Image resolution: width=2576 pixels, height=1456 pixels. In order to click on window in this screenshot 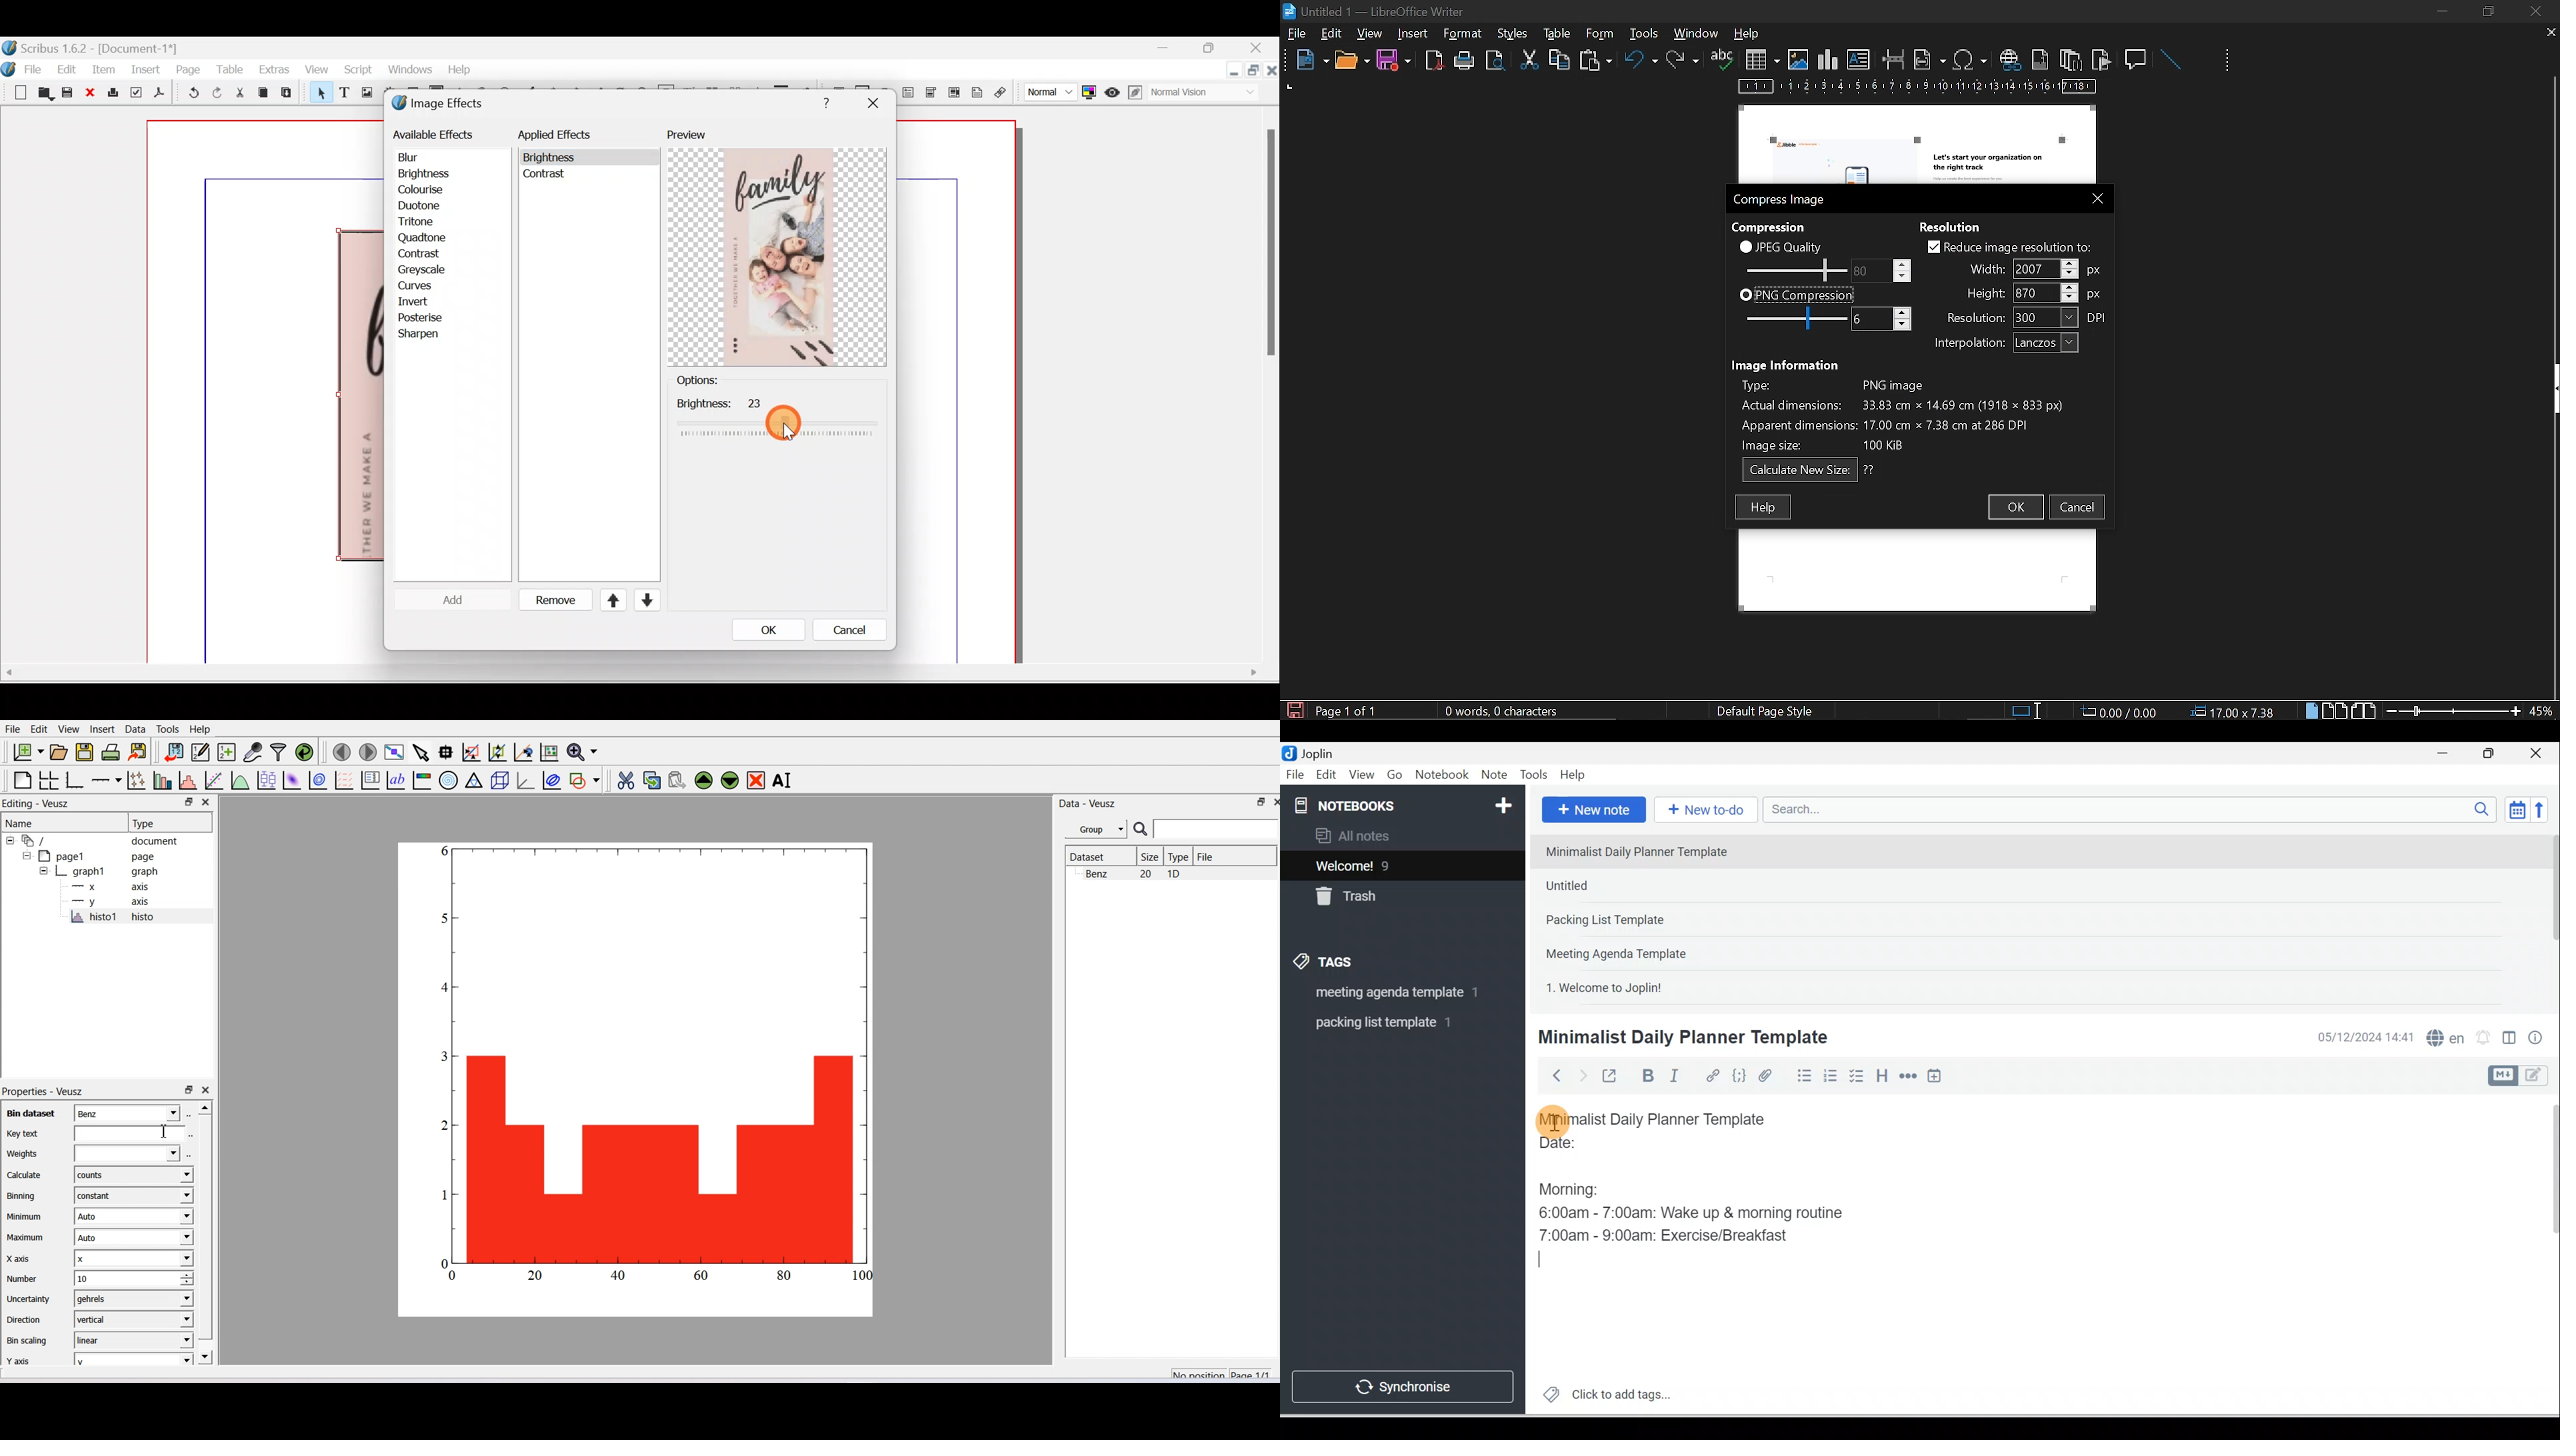, I will do `click(1697, 33)`.